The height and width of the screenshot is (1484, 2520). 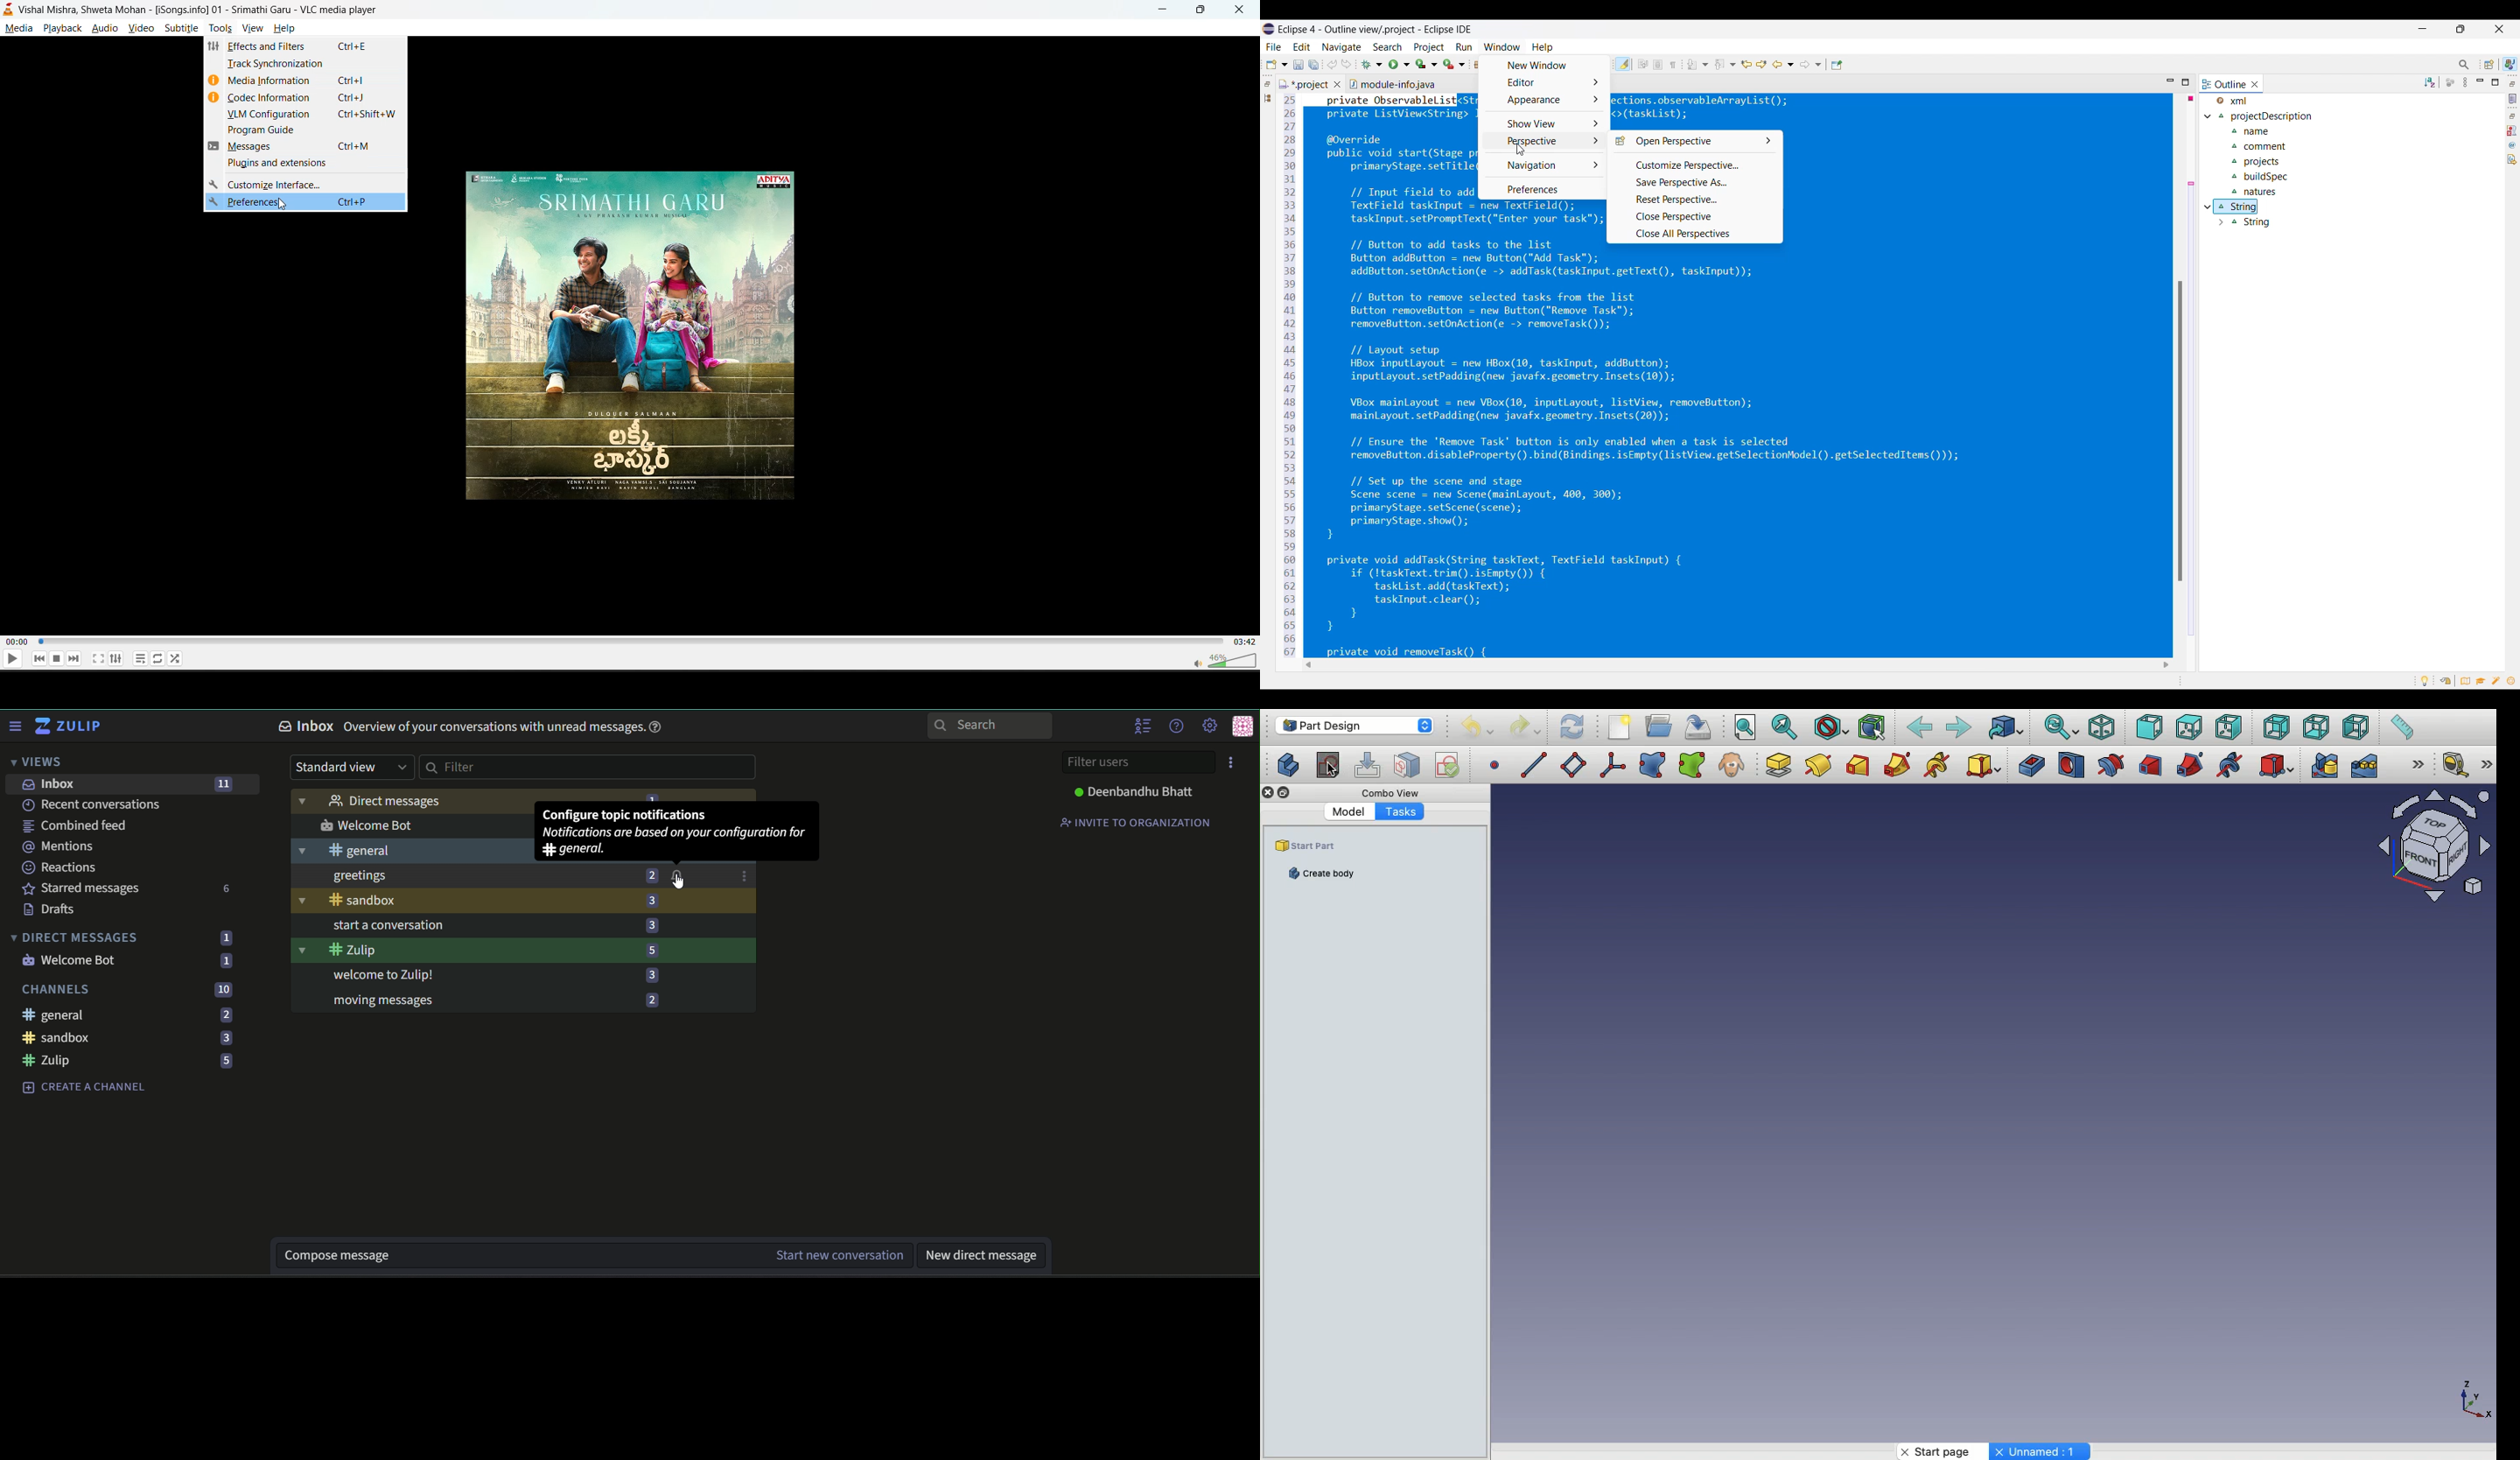 What do you see at coordinates (225, 939) in the screenshot?
I see `numbers` at bounding box center [225, 939].